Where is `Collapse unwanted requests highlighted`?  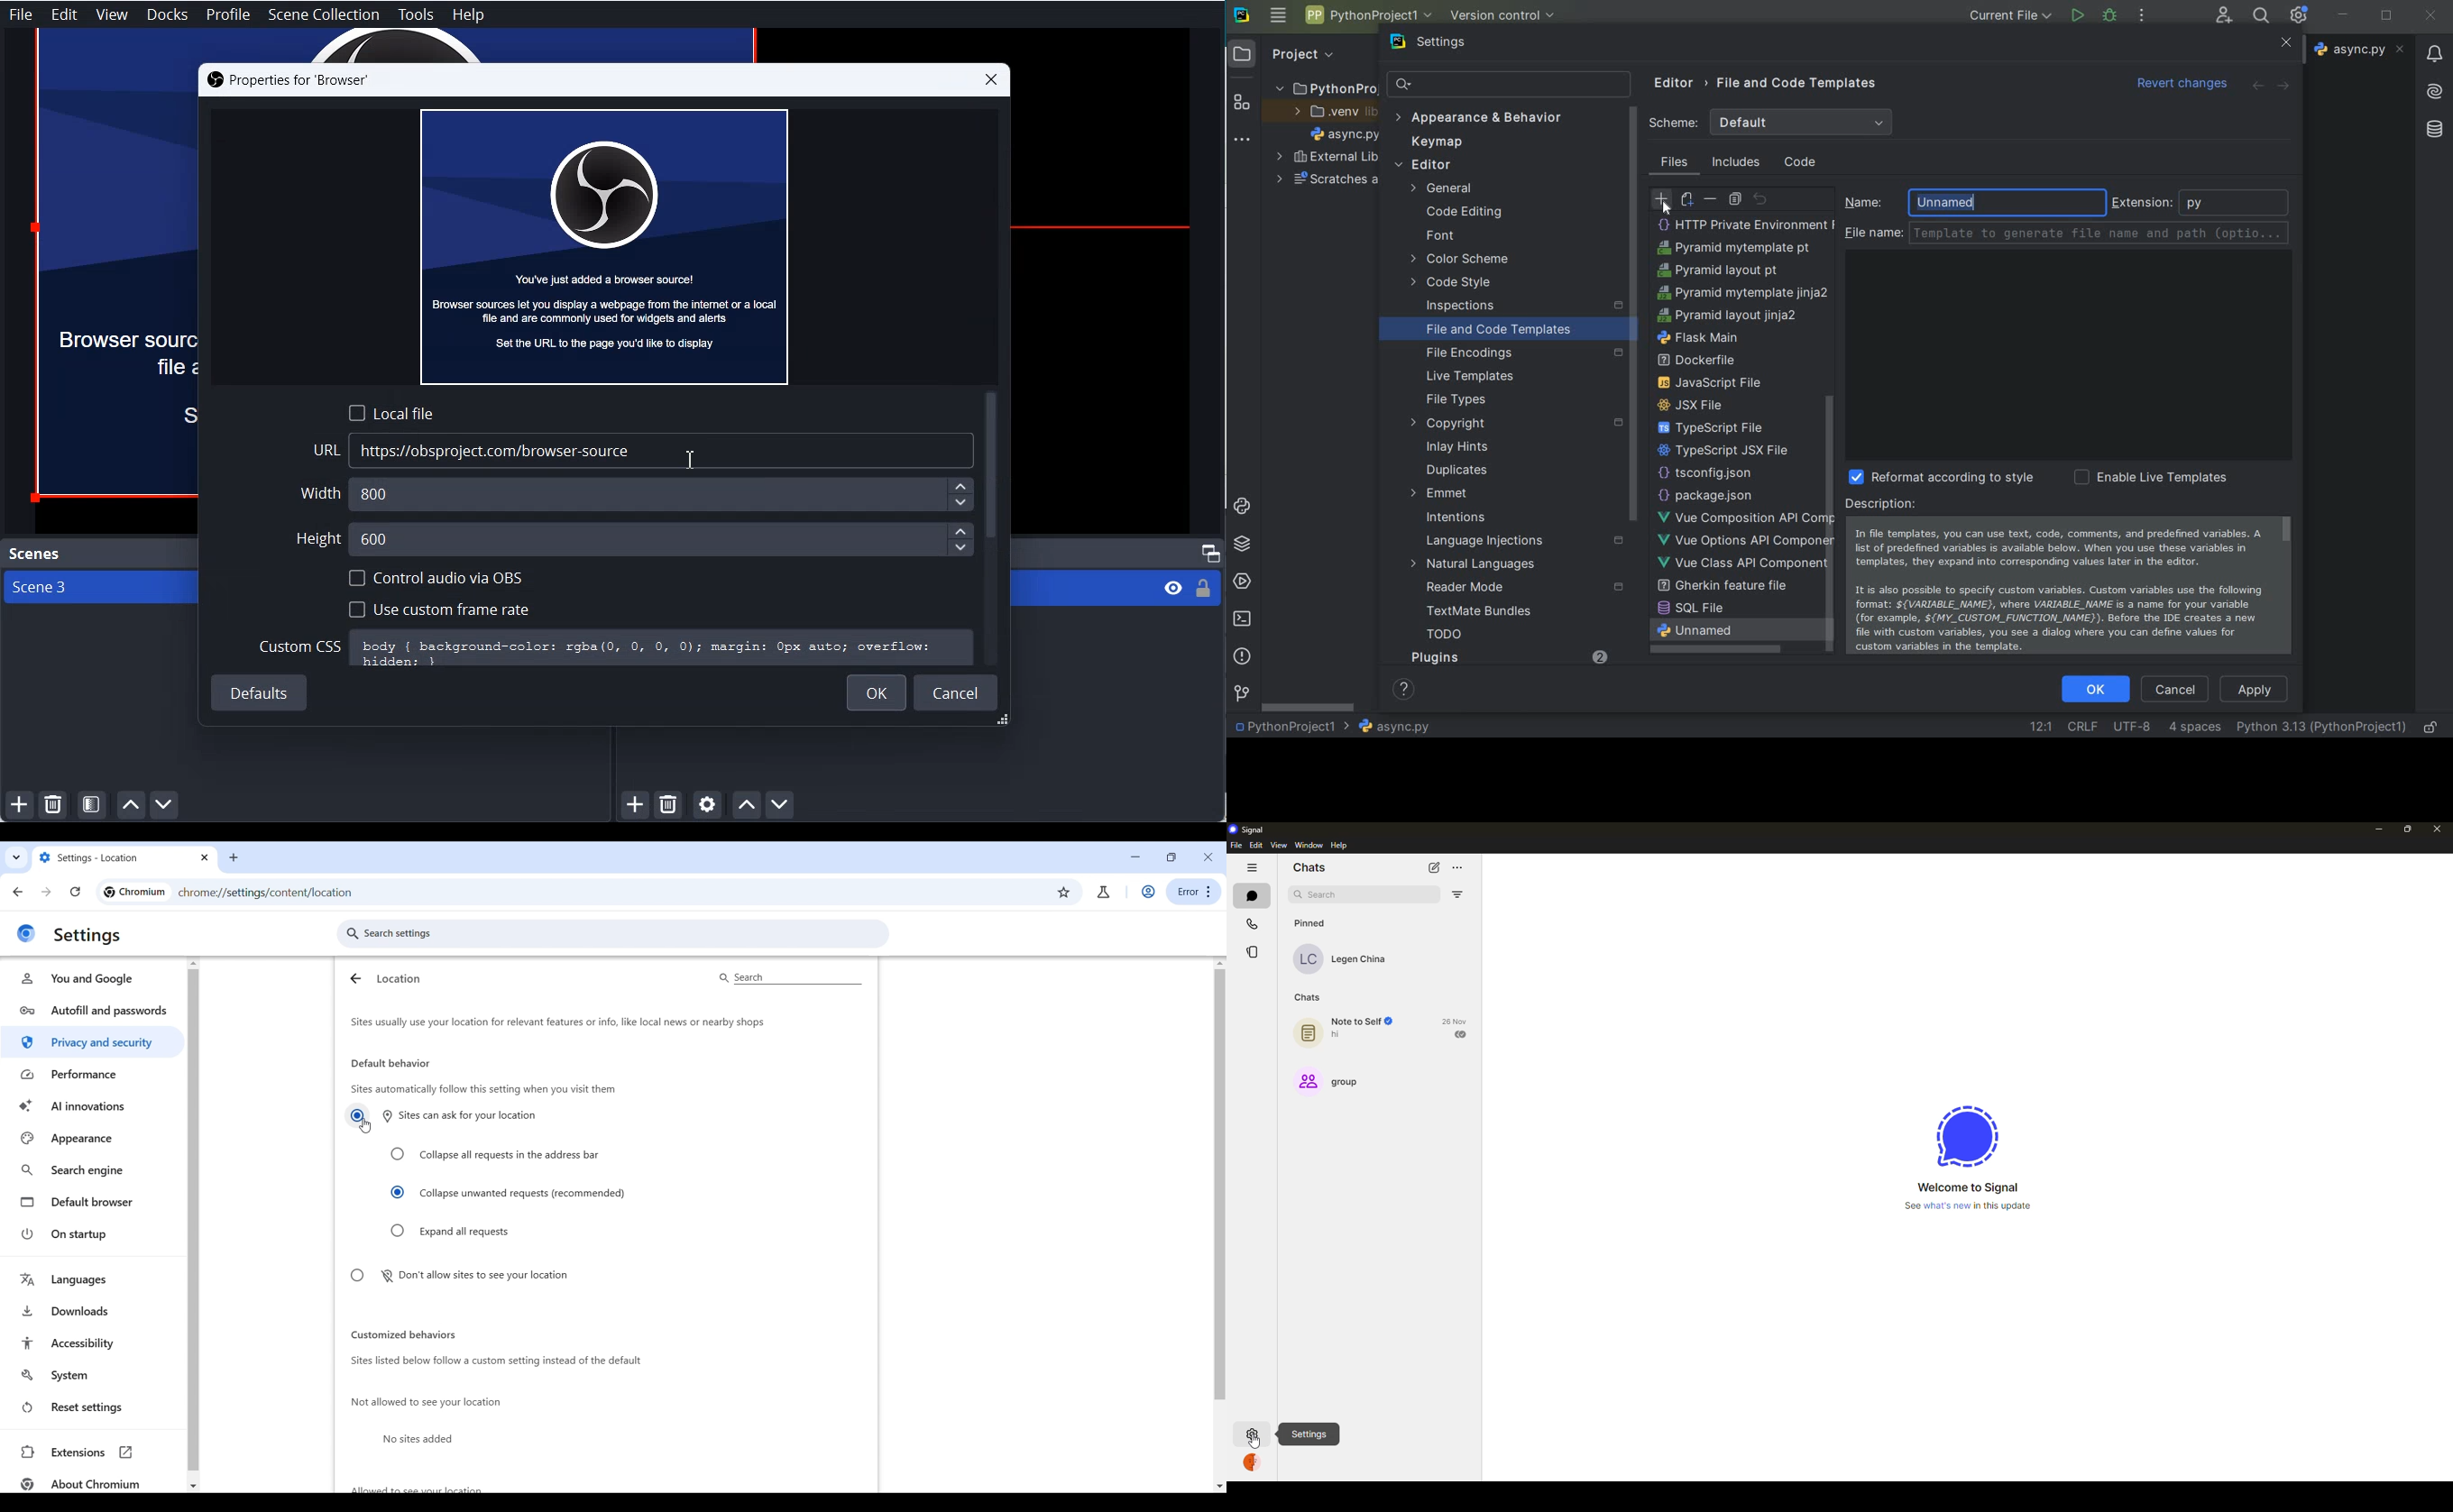 Collapse unwanted requests highlighted is located at coordinates (507, 1193).